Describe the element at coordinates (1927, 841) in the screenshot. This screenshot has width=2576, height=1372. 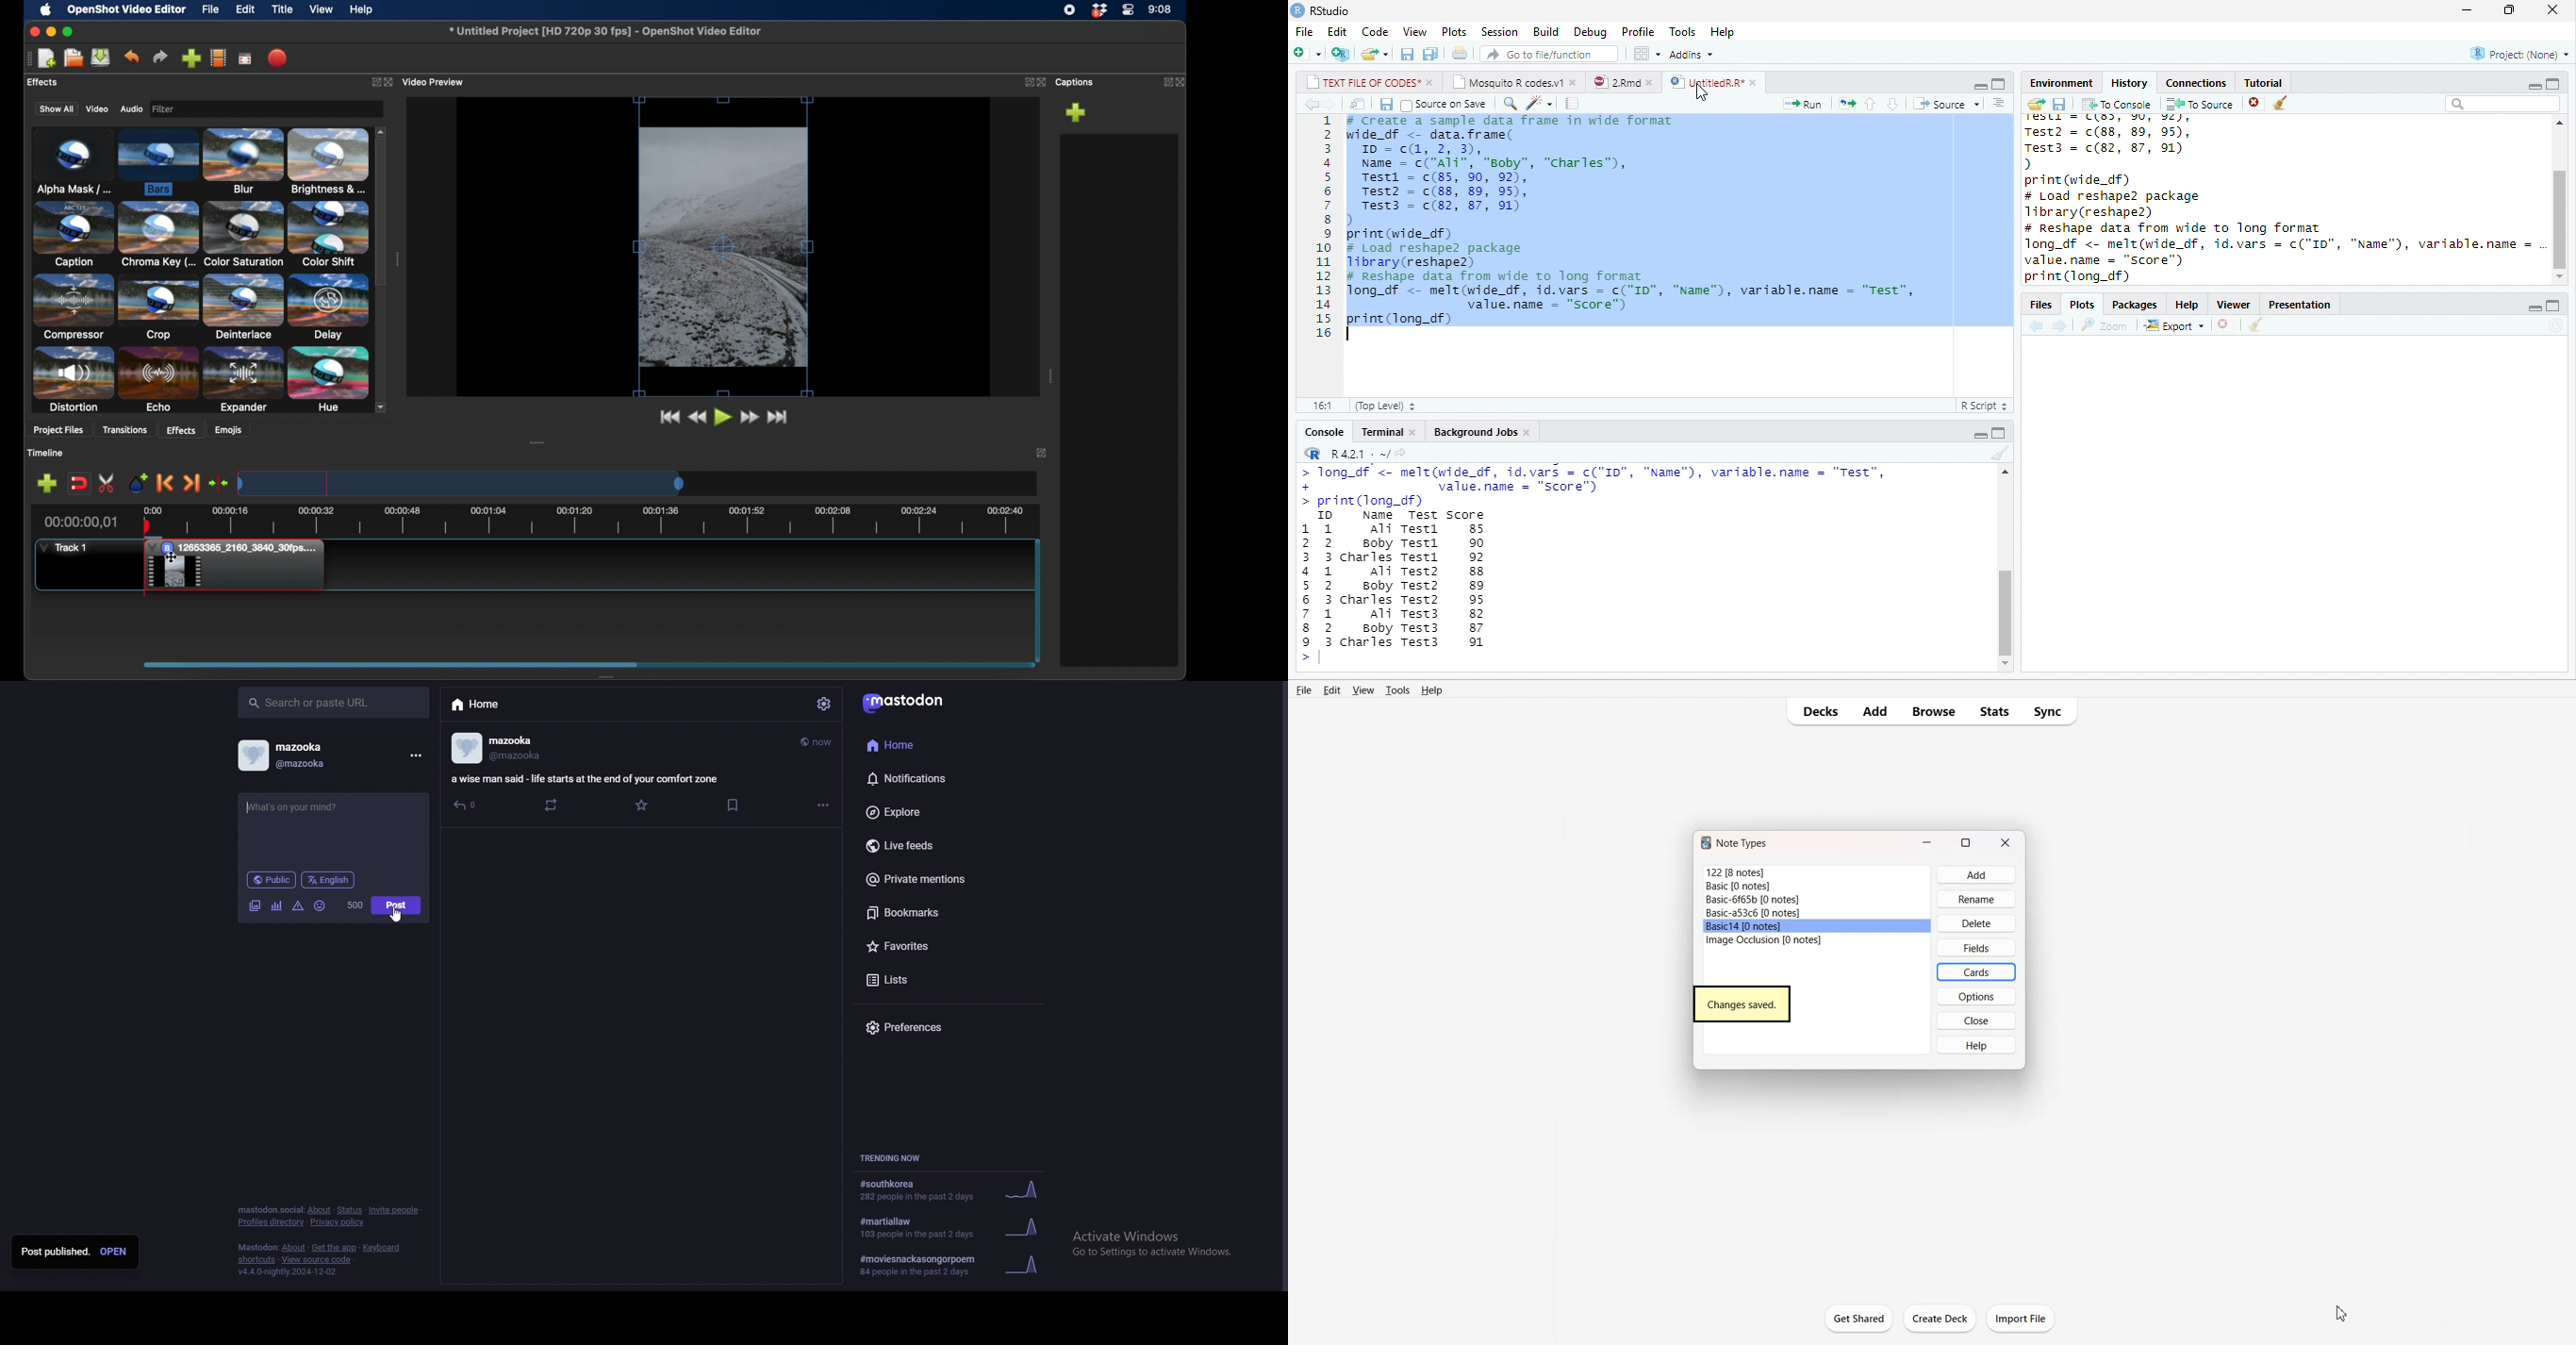
I see `Minimize` at that location.